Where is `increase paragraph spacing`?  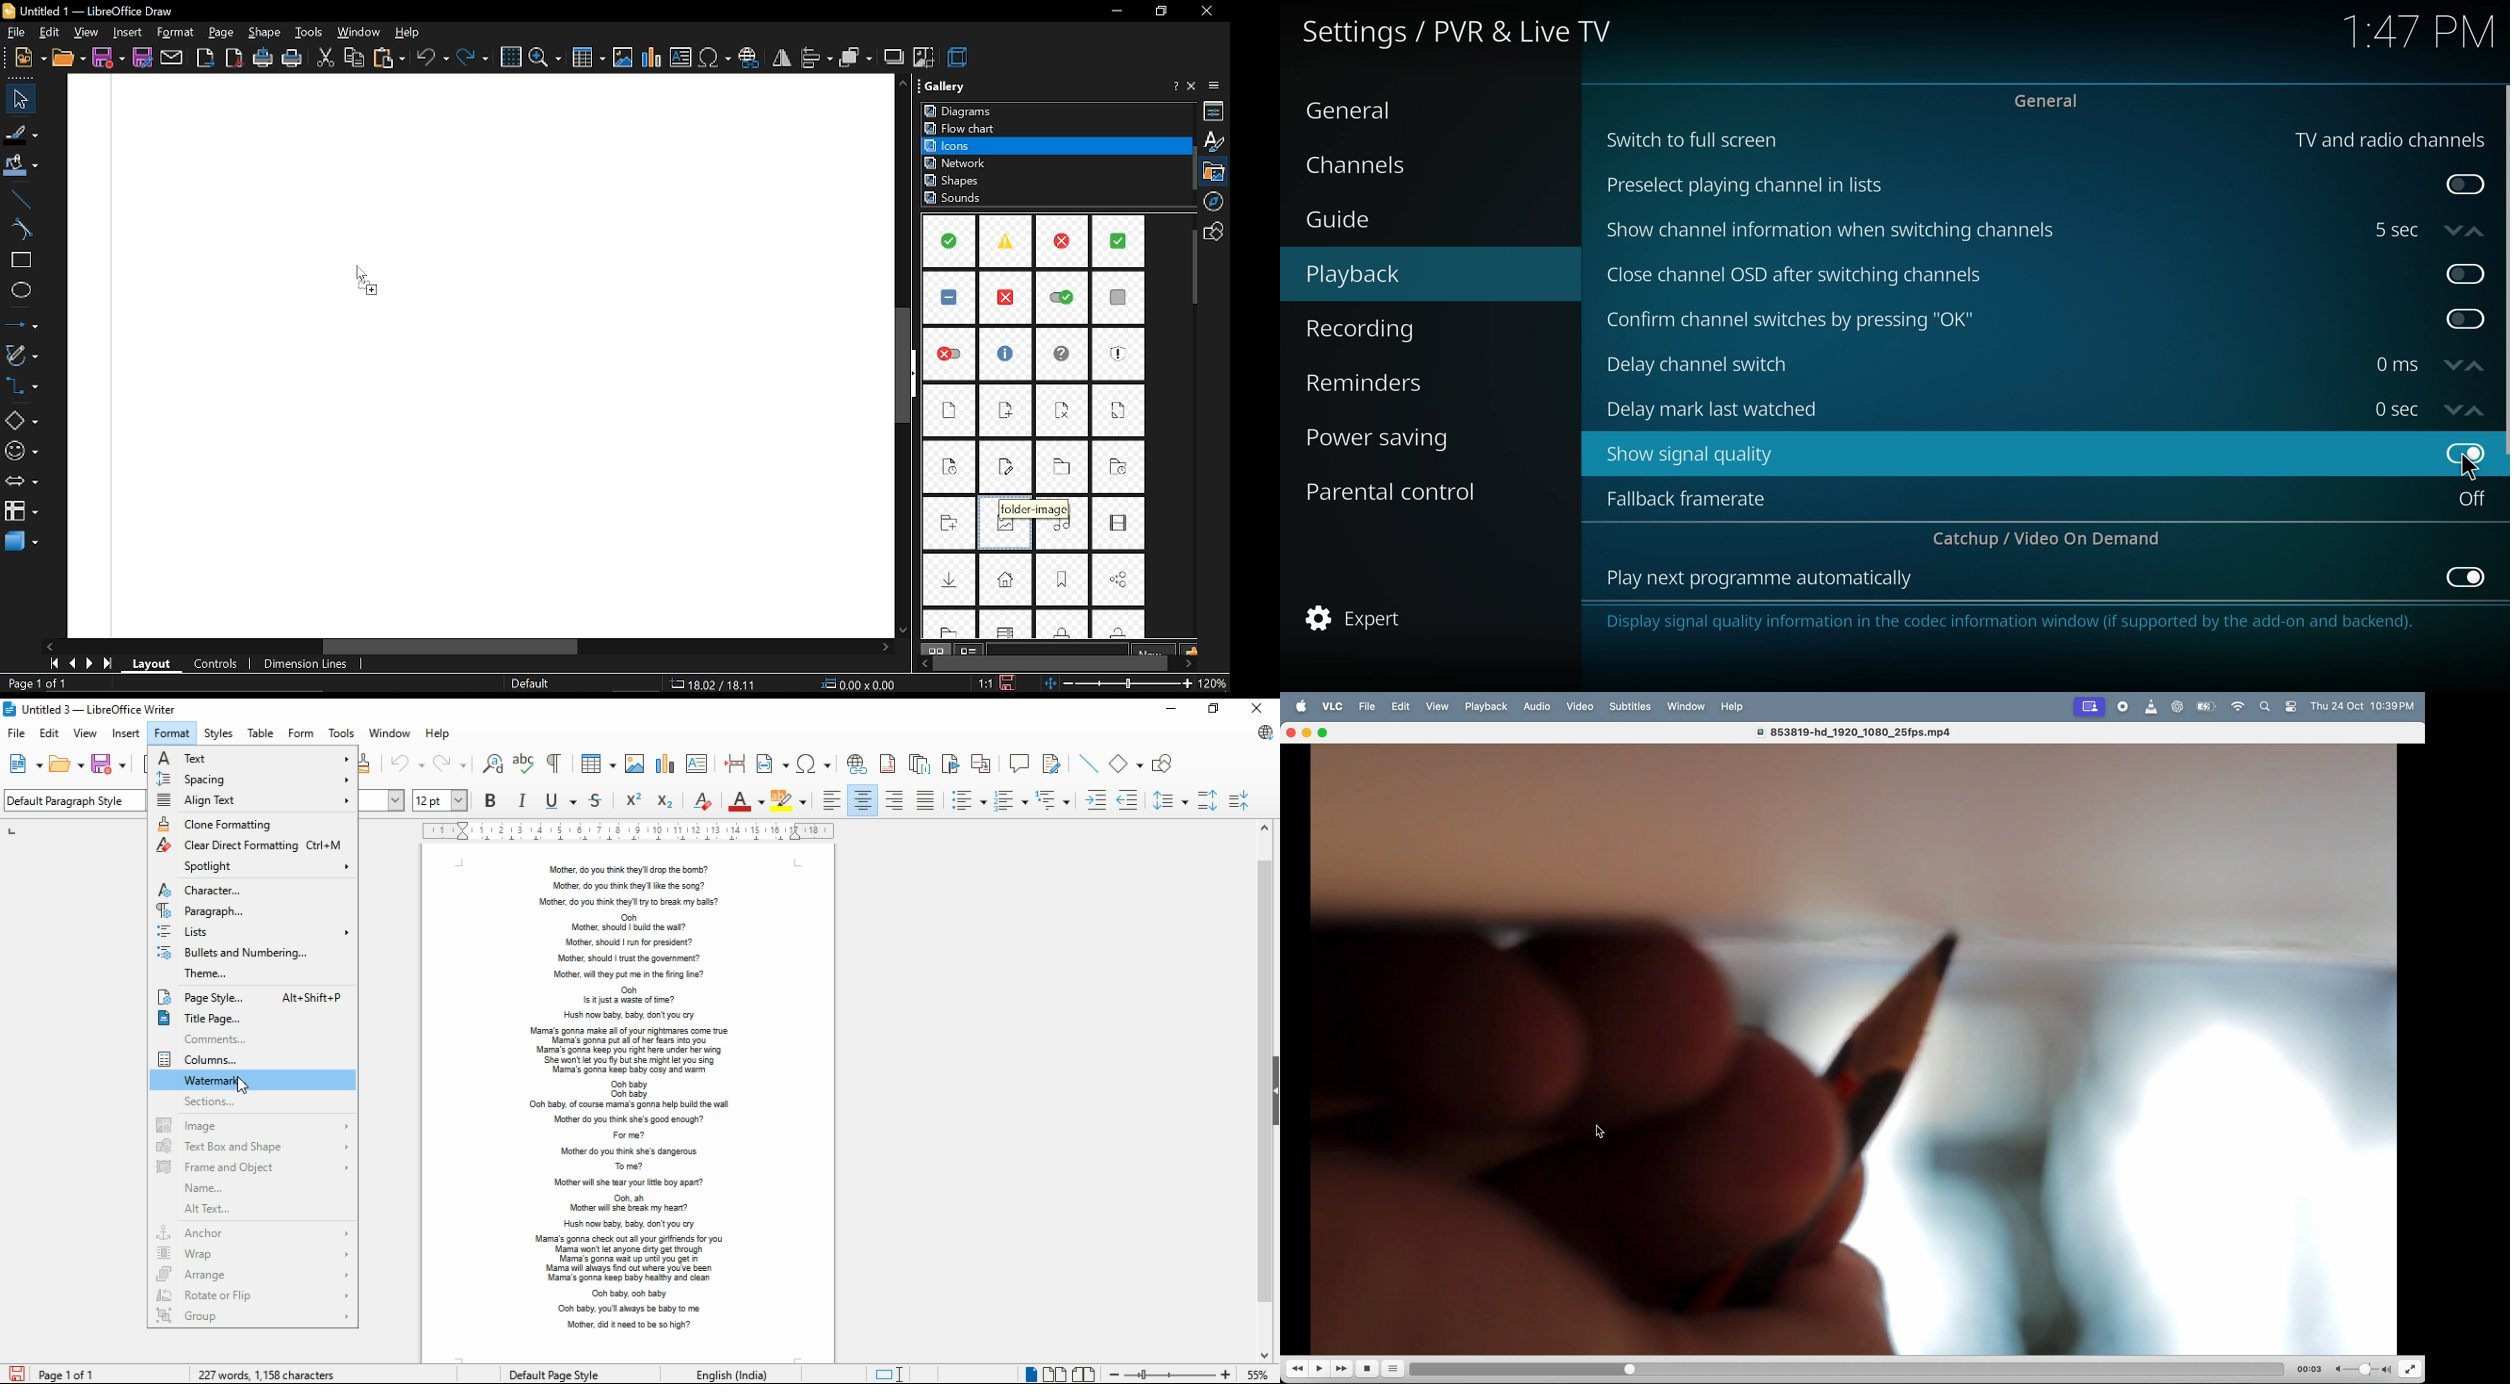
increase paragraph spacing is located at coordinates (1210, 800).